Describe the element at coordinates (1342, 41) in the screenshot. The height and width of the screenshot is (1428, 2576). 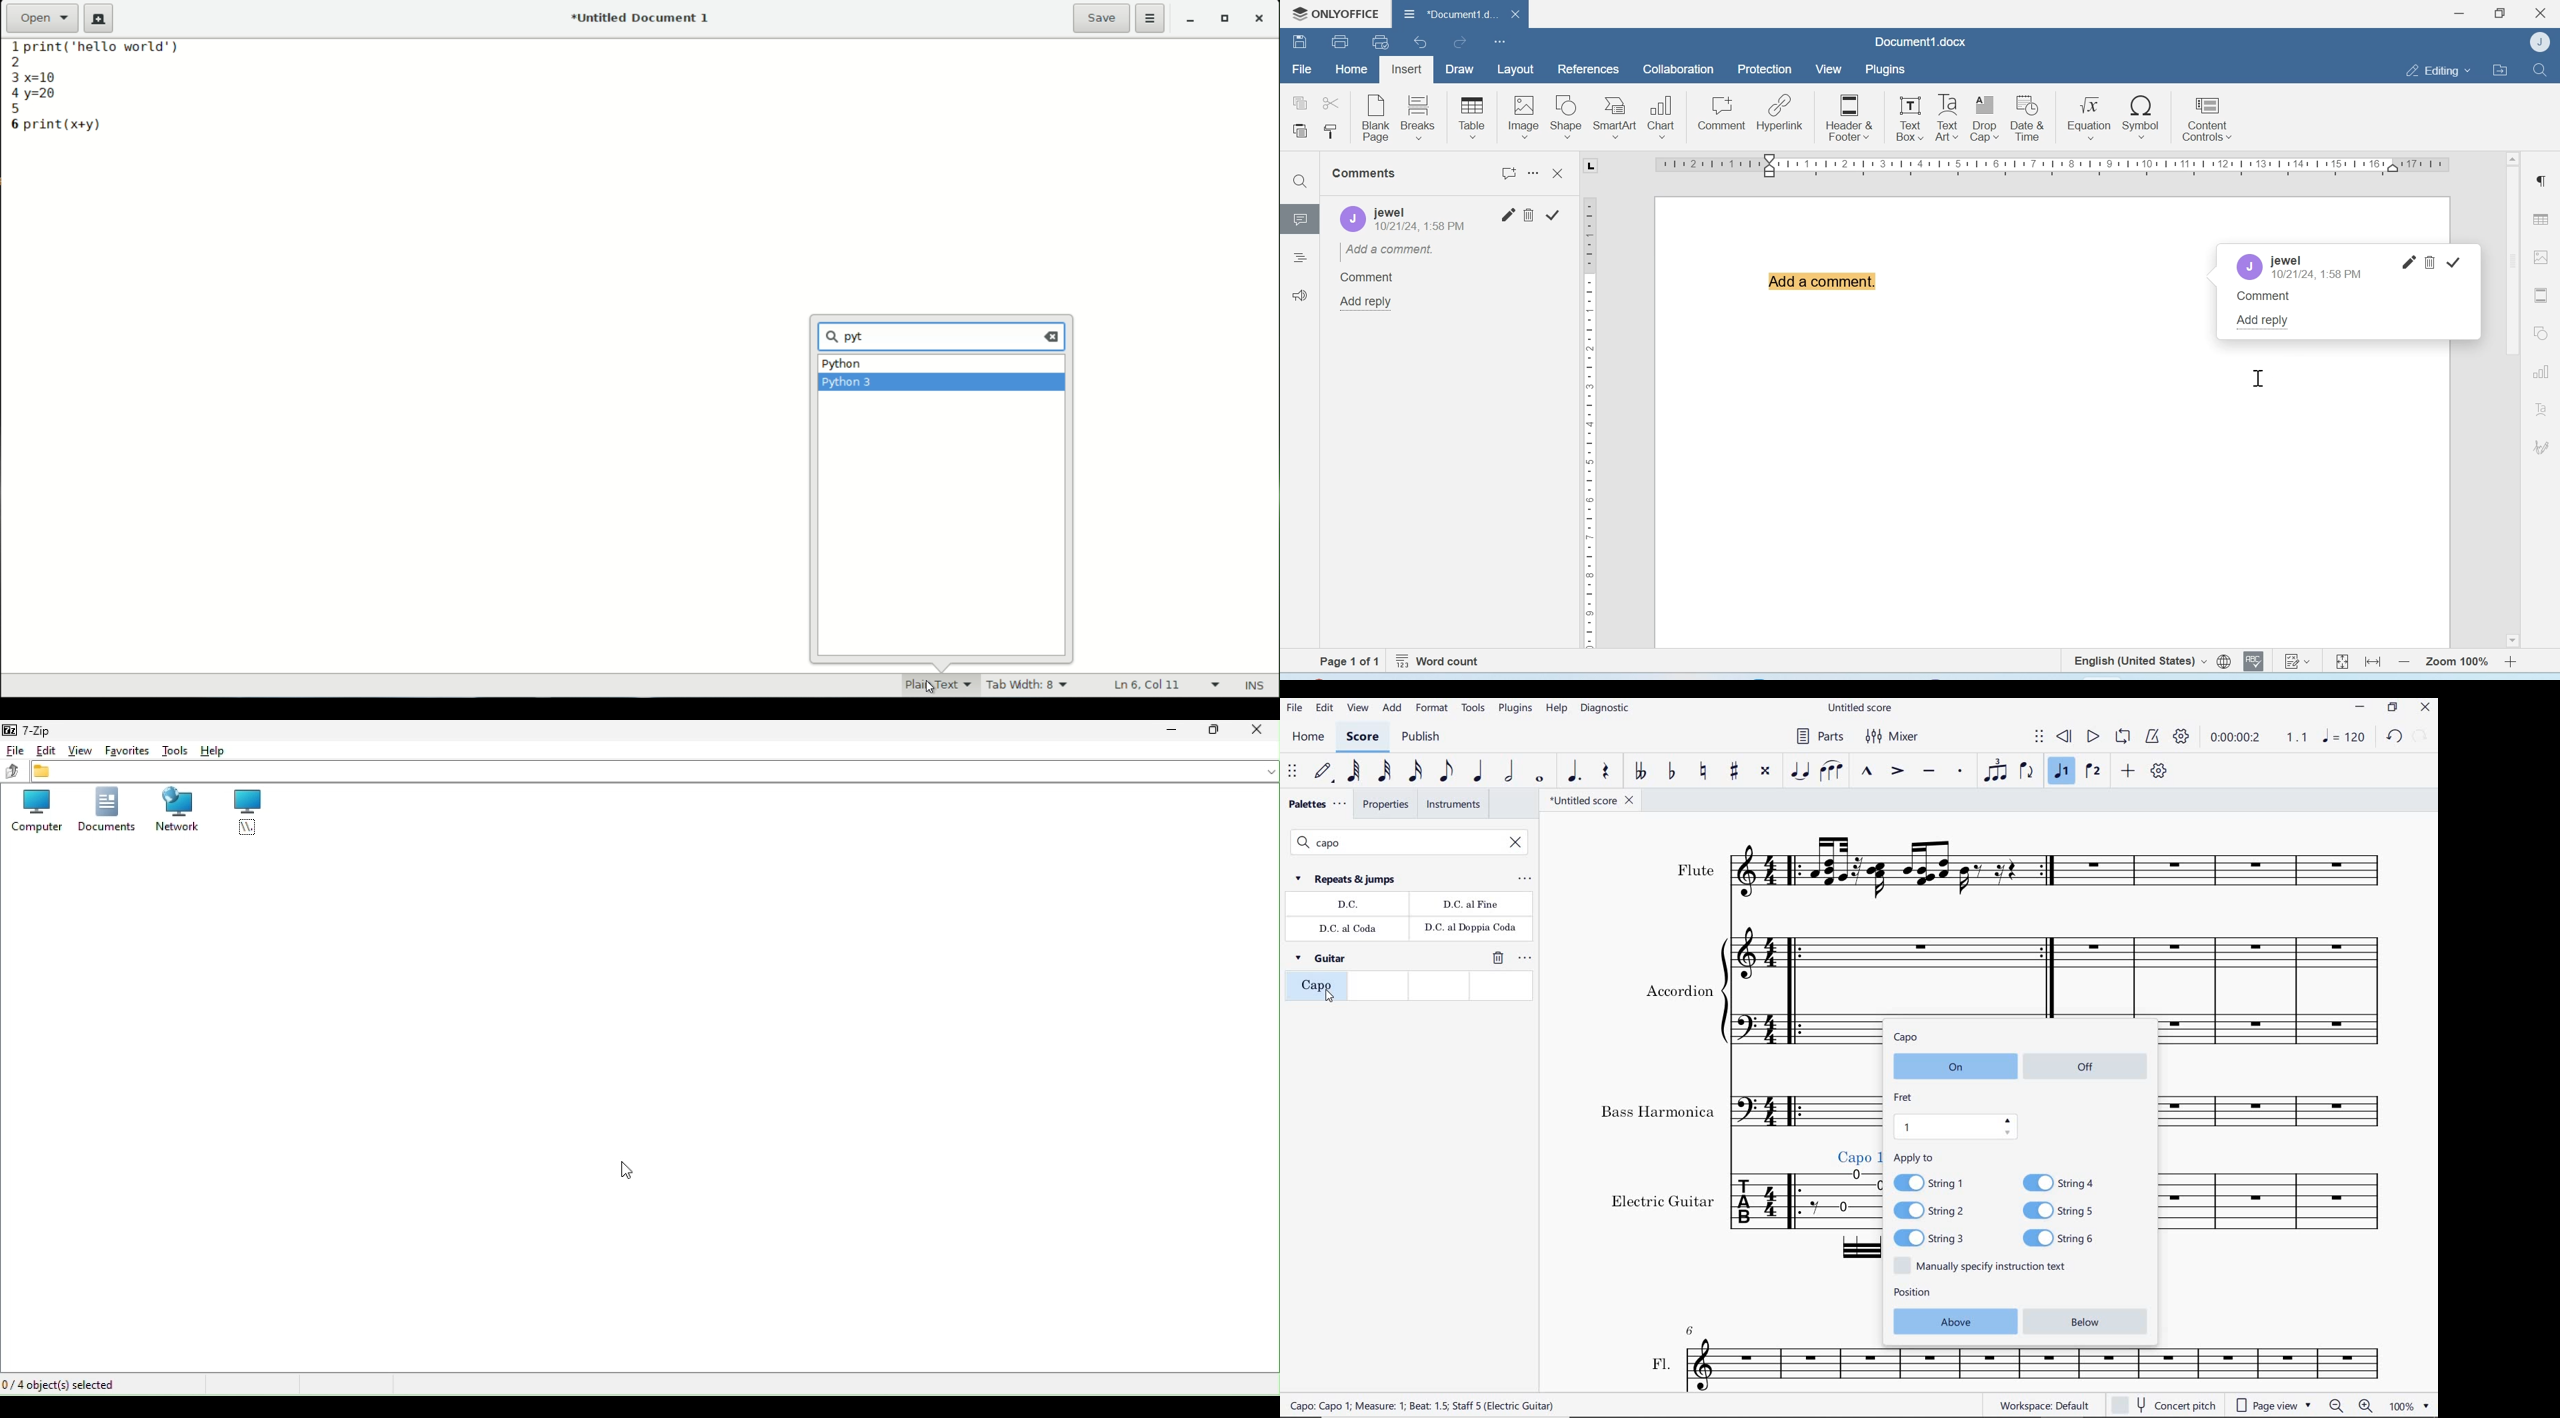
I see `Print file` at that location.